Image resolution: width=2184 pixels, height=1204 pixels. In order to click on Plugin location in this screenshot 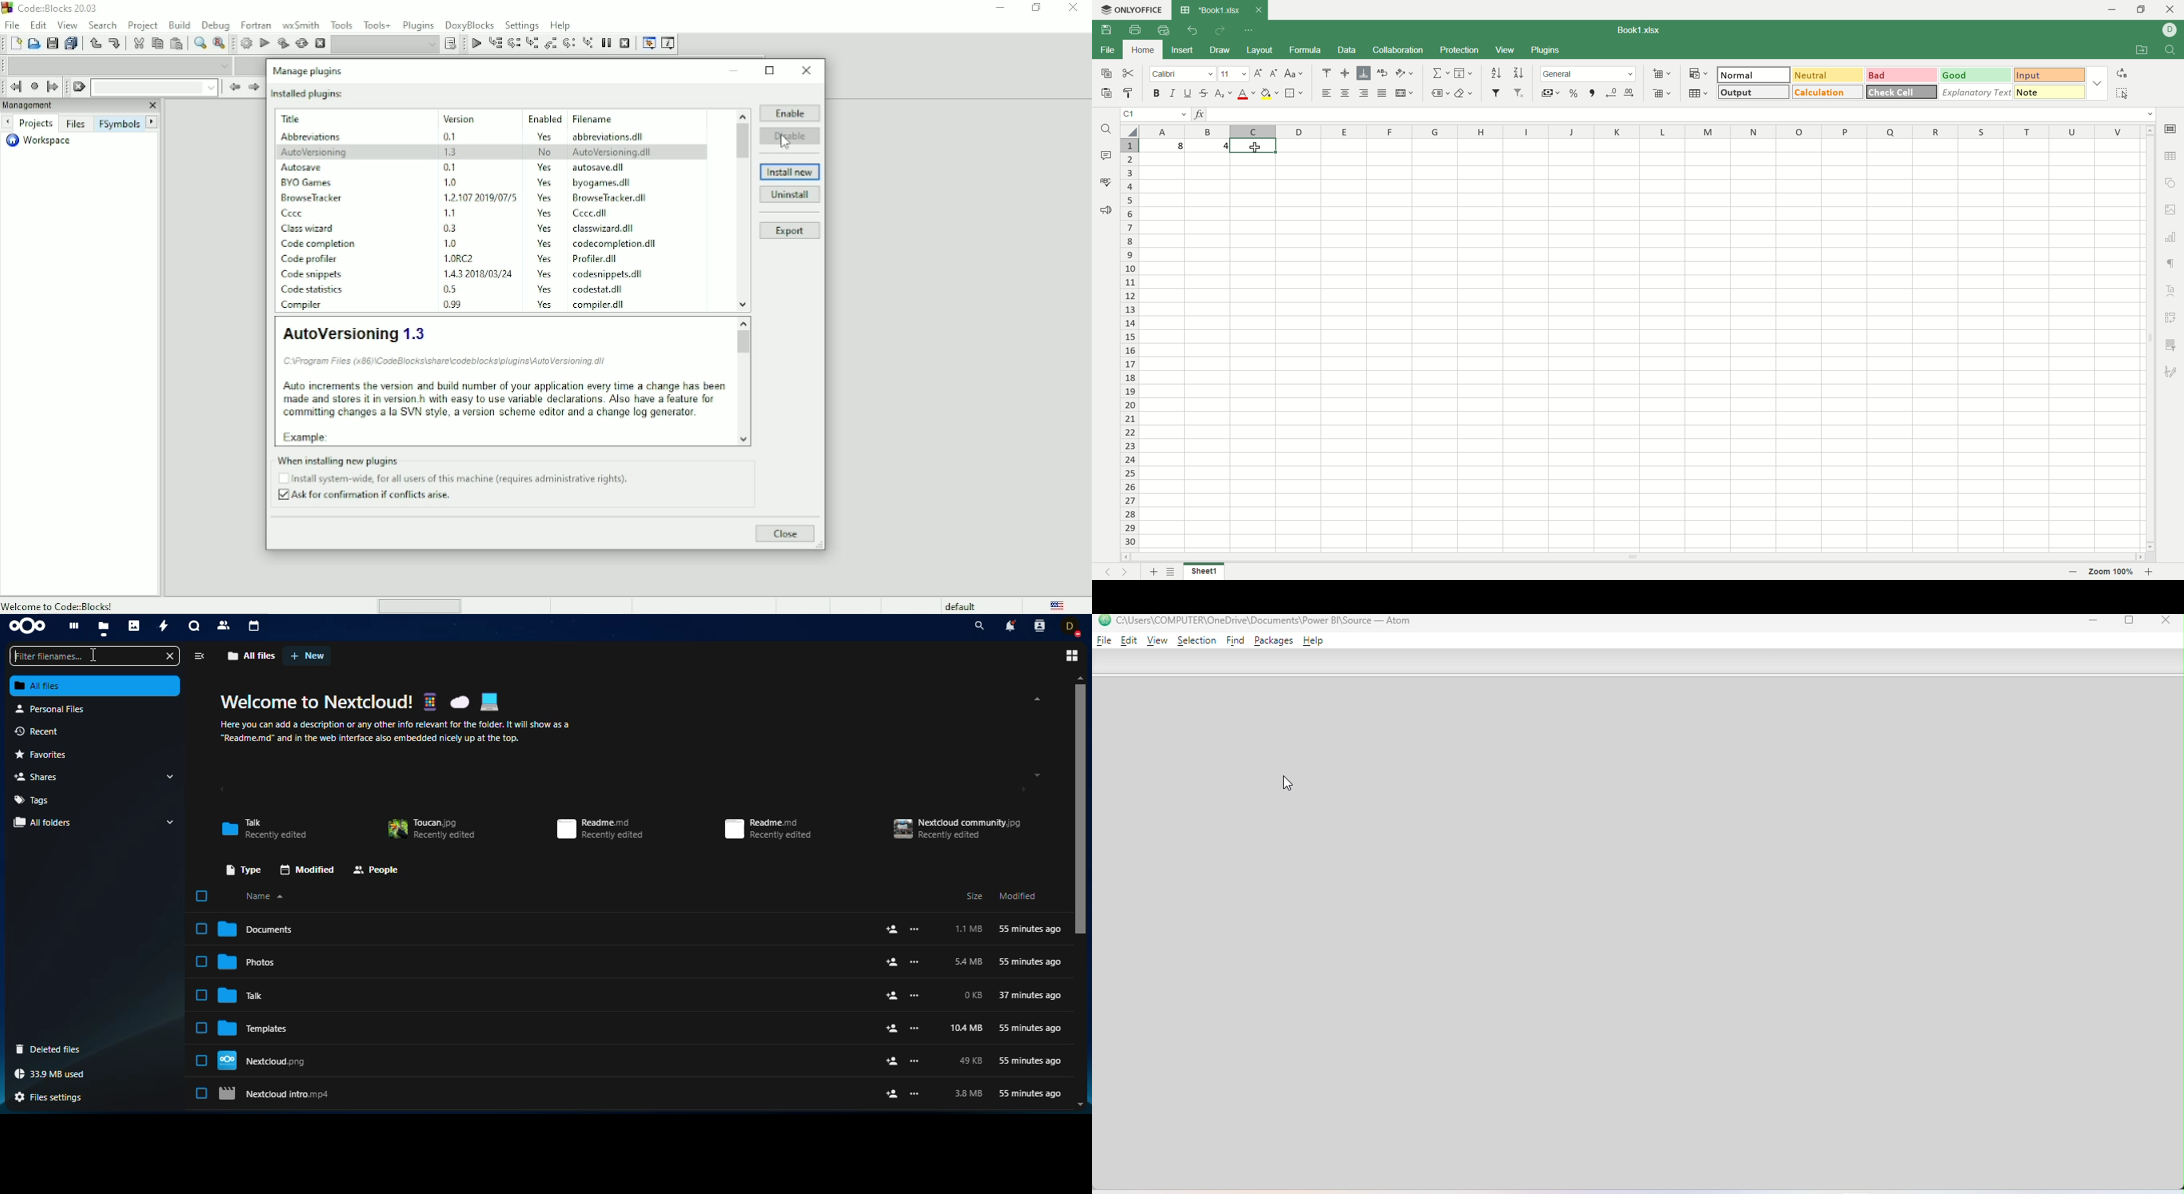, I will do `click(452, 361)`.